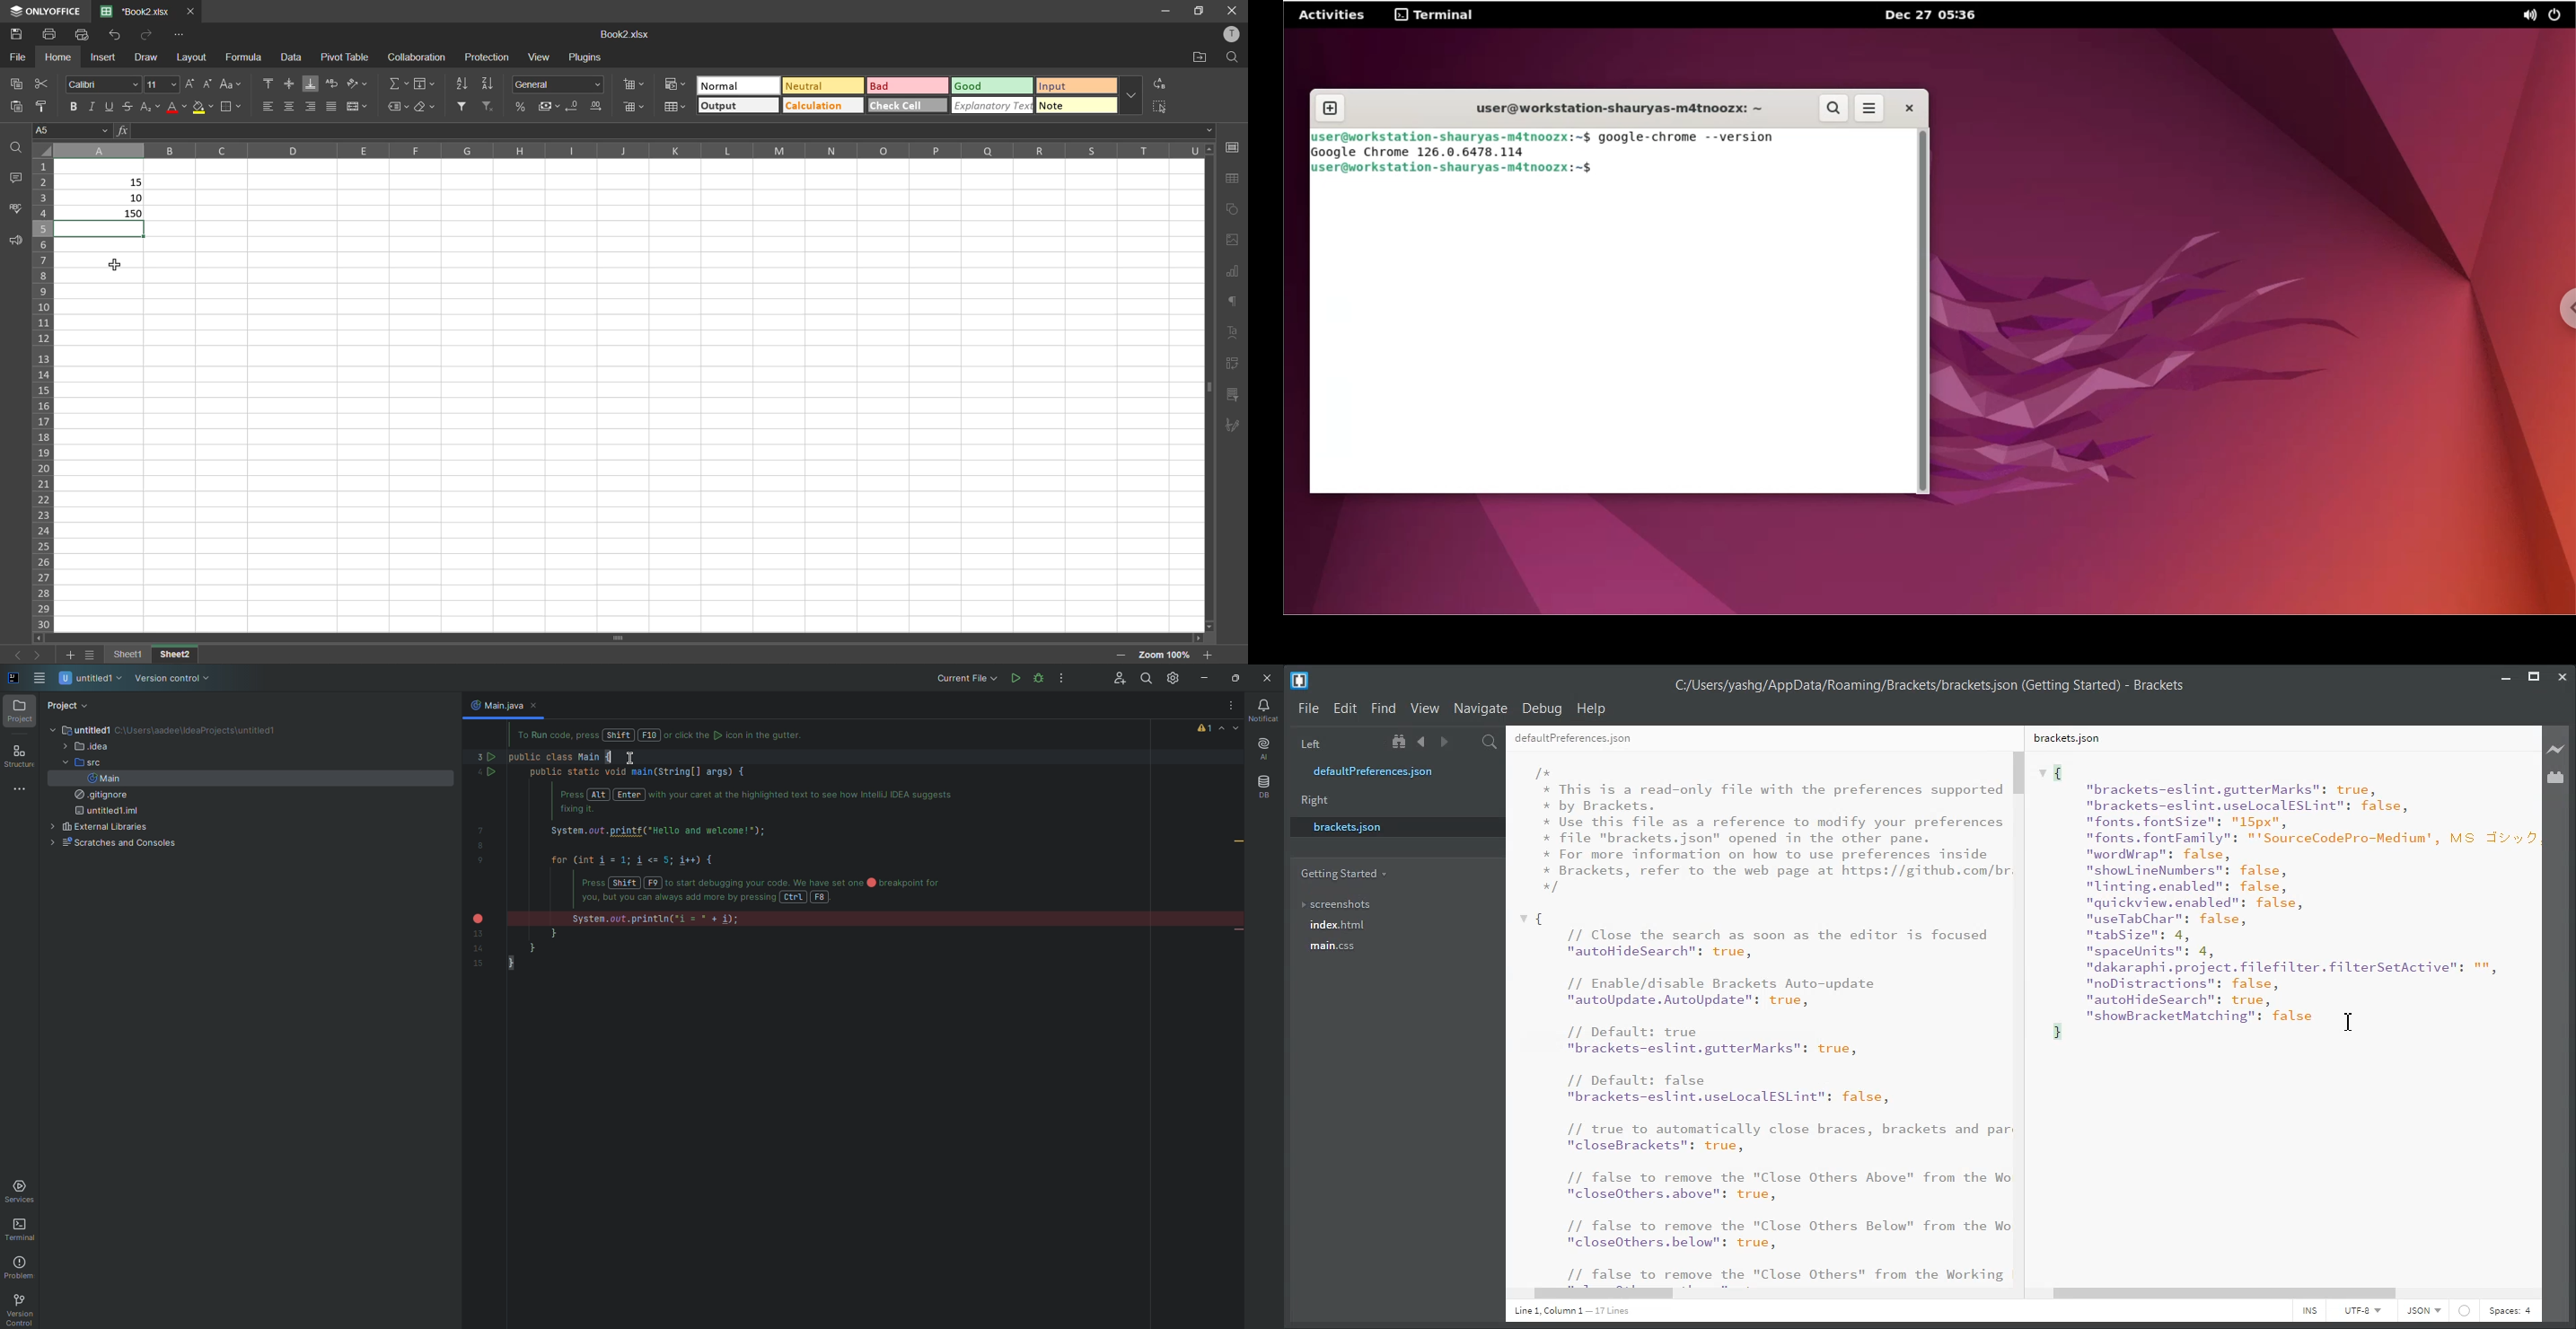 The width and height of the screenshot is (2576, 1344). I want to click on Main, so click(104, 778).